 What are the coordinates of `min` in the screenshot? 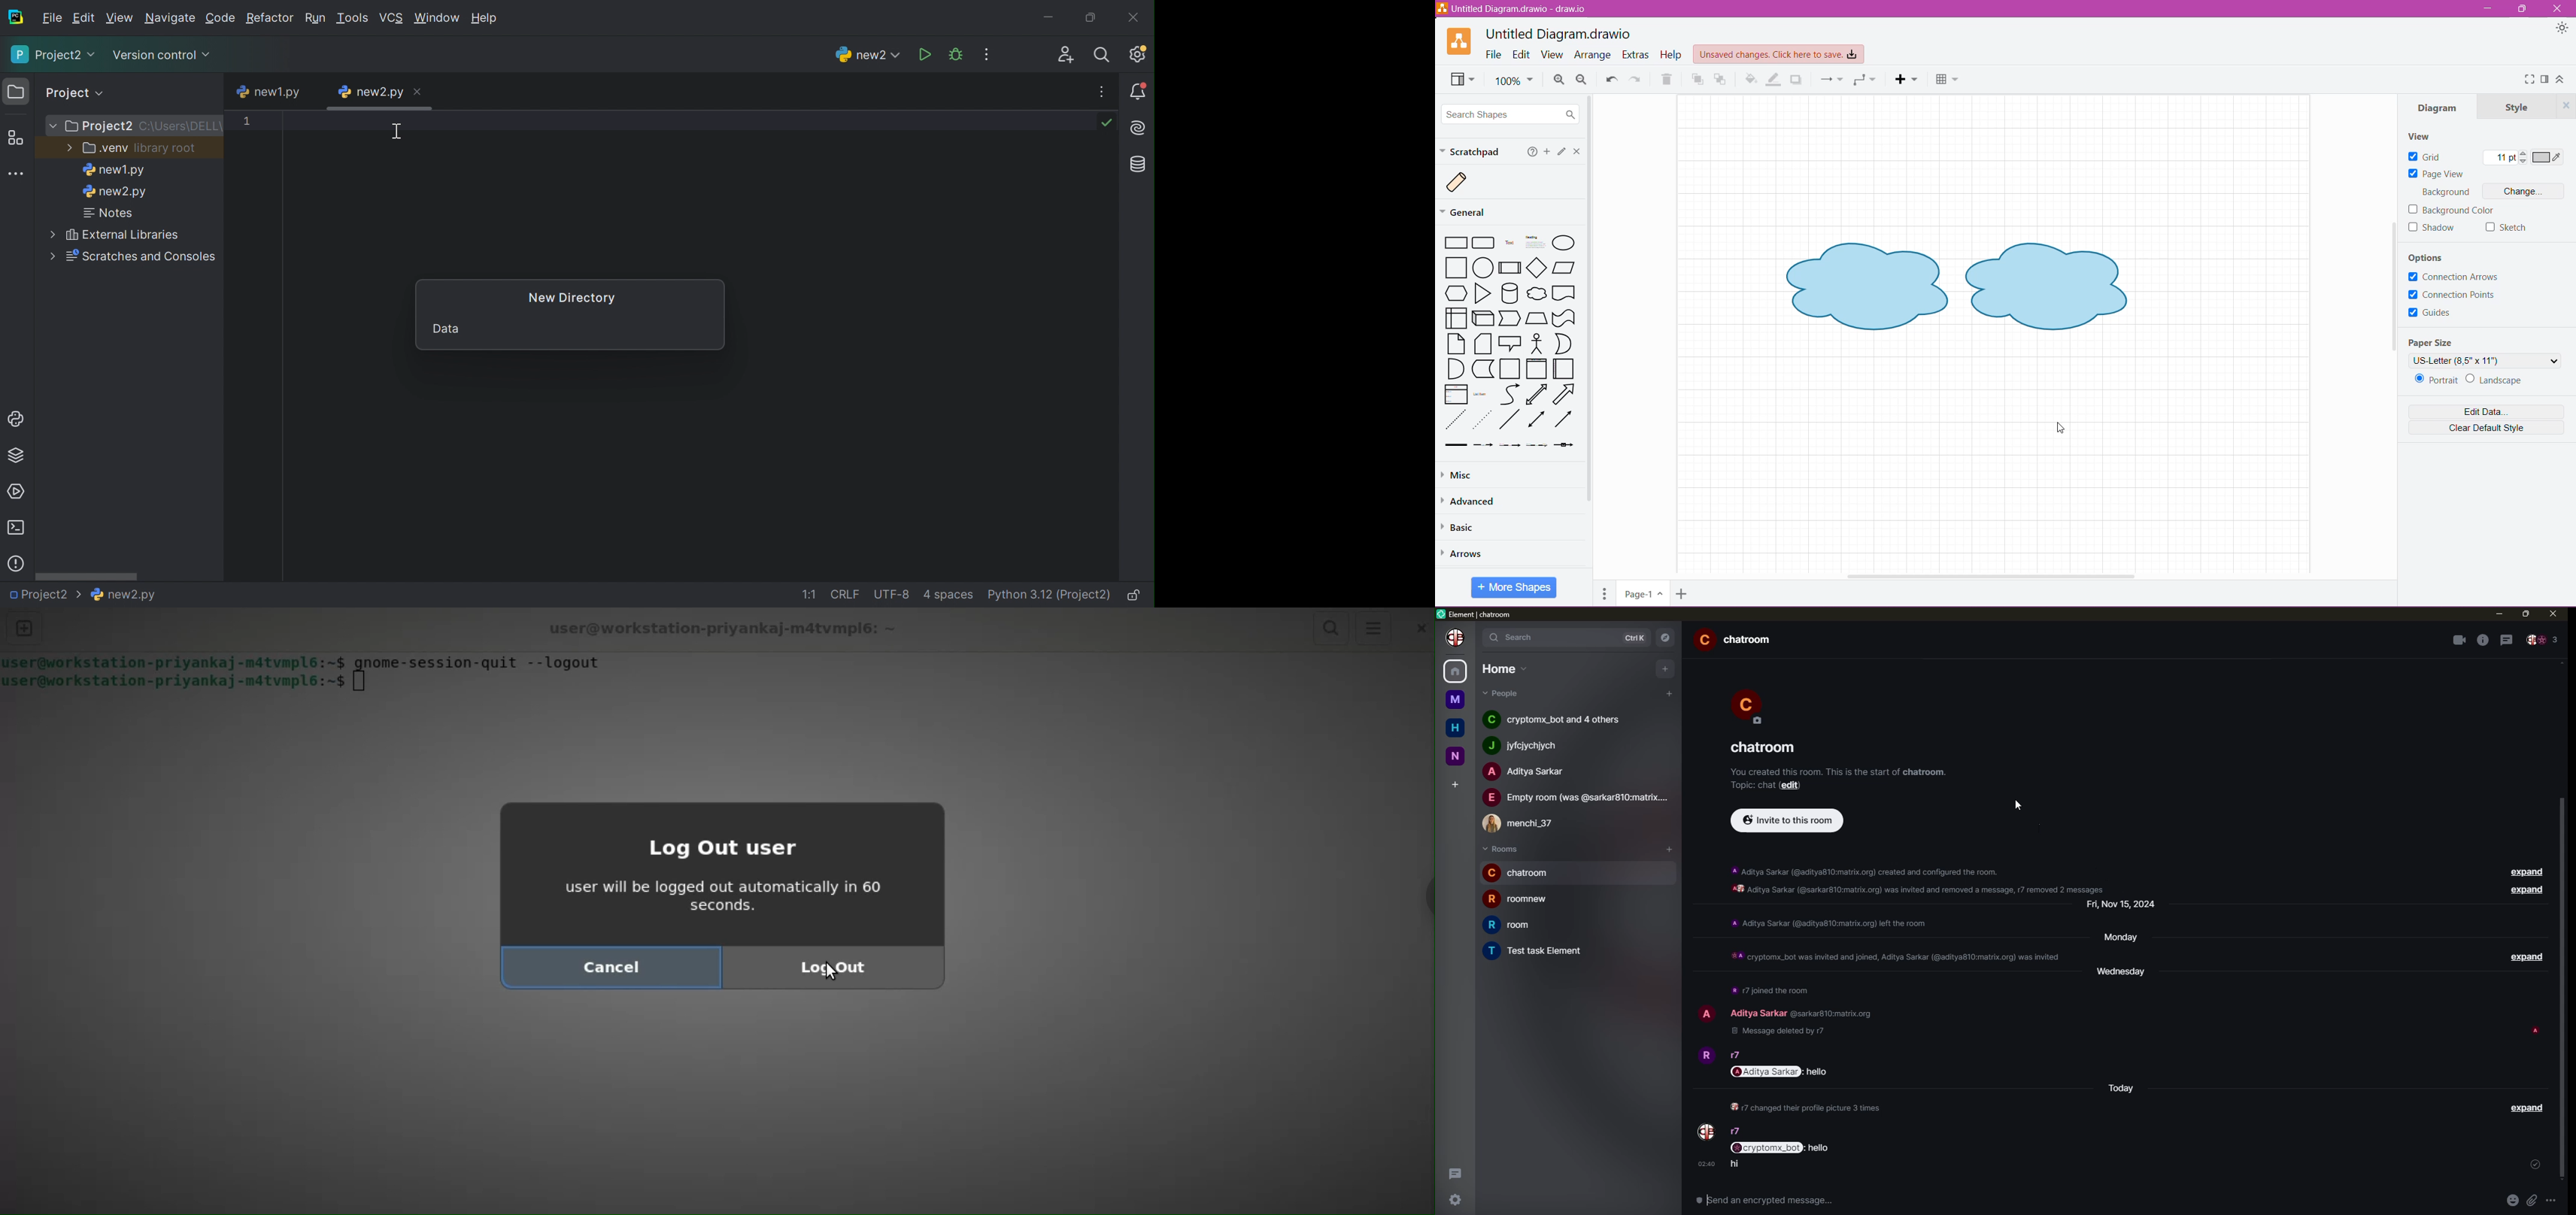 It's located at (2498, 615).